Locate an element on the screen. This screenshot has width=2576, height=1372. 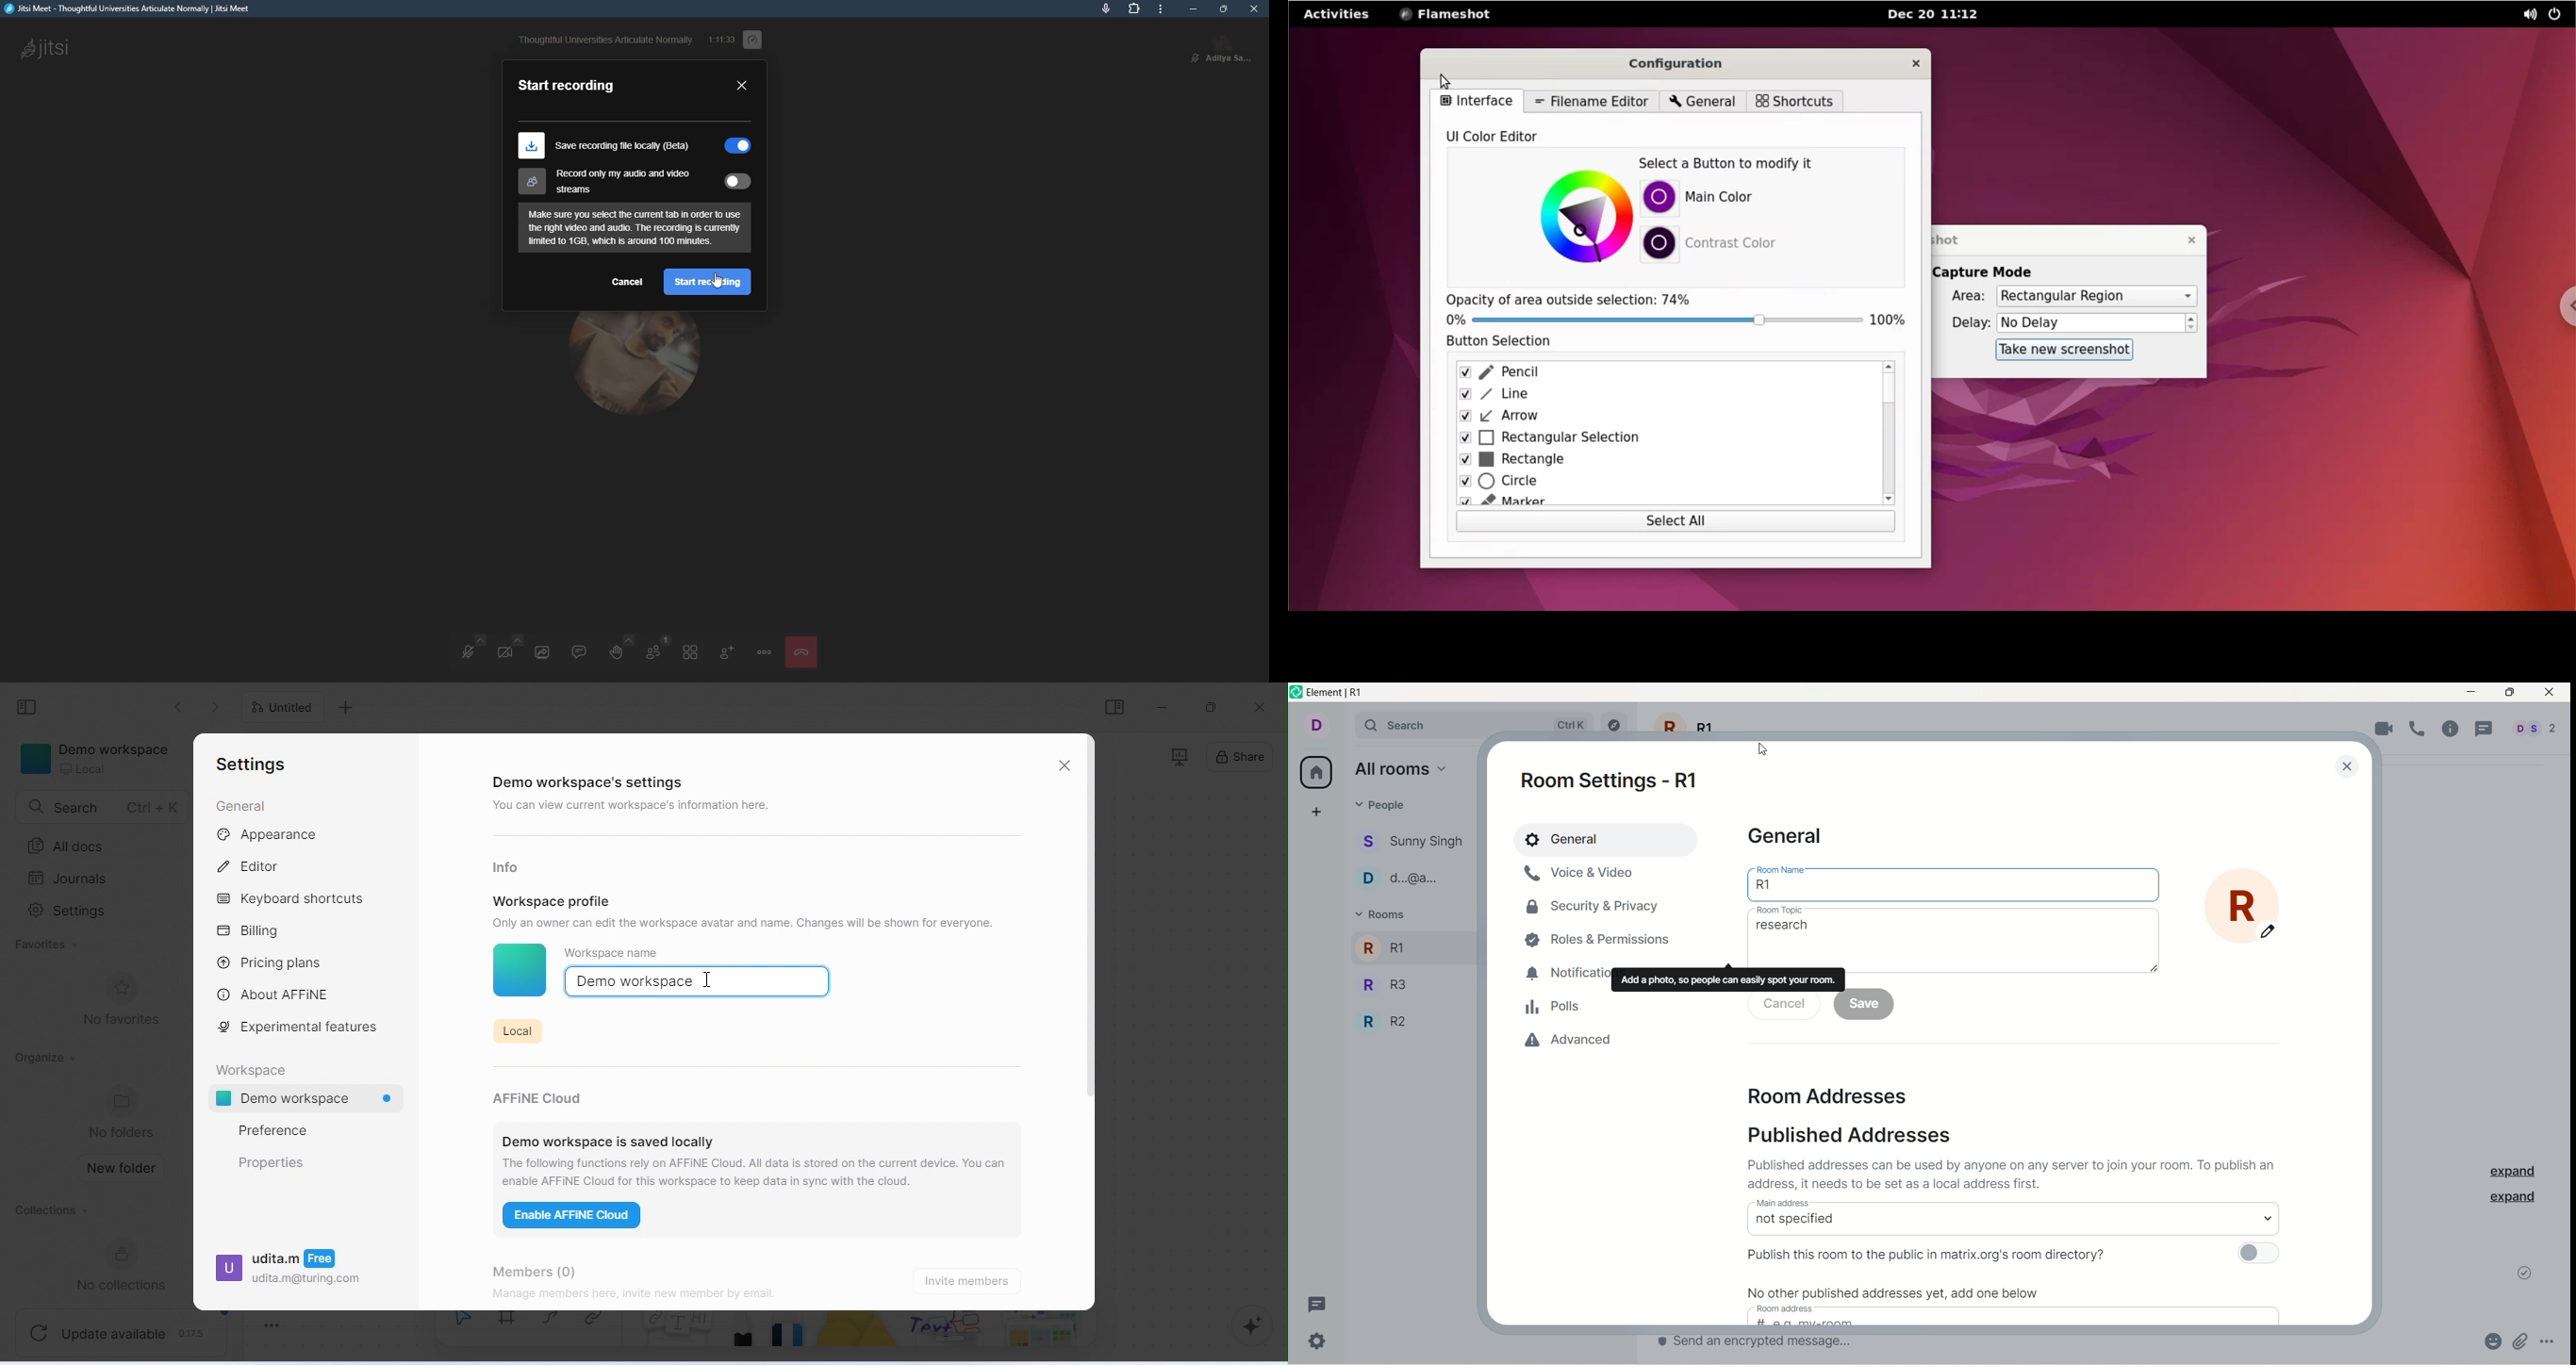
room name is located at coordinates (1950, 881).